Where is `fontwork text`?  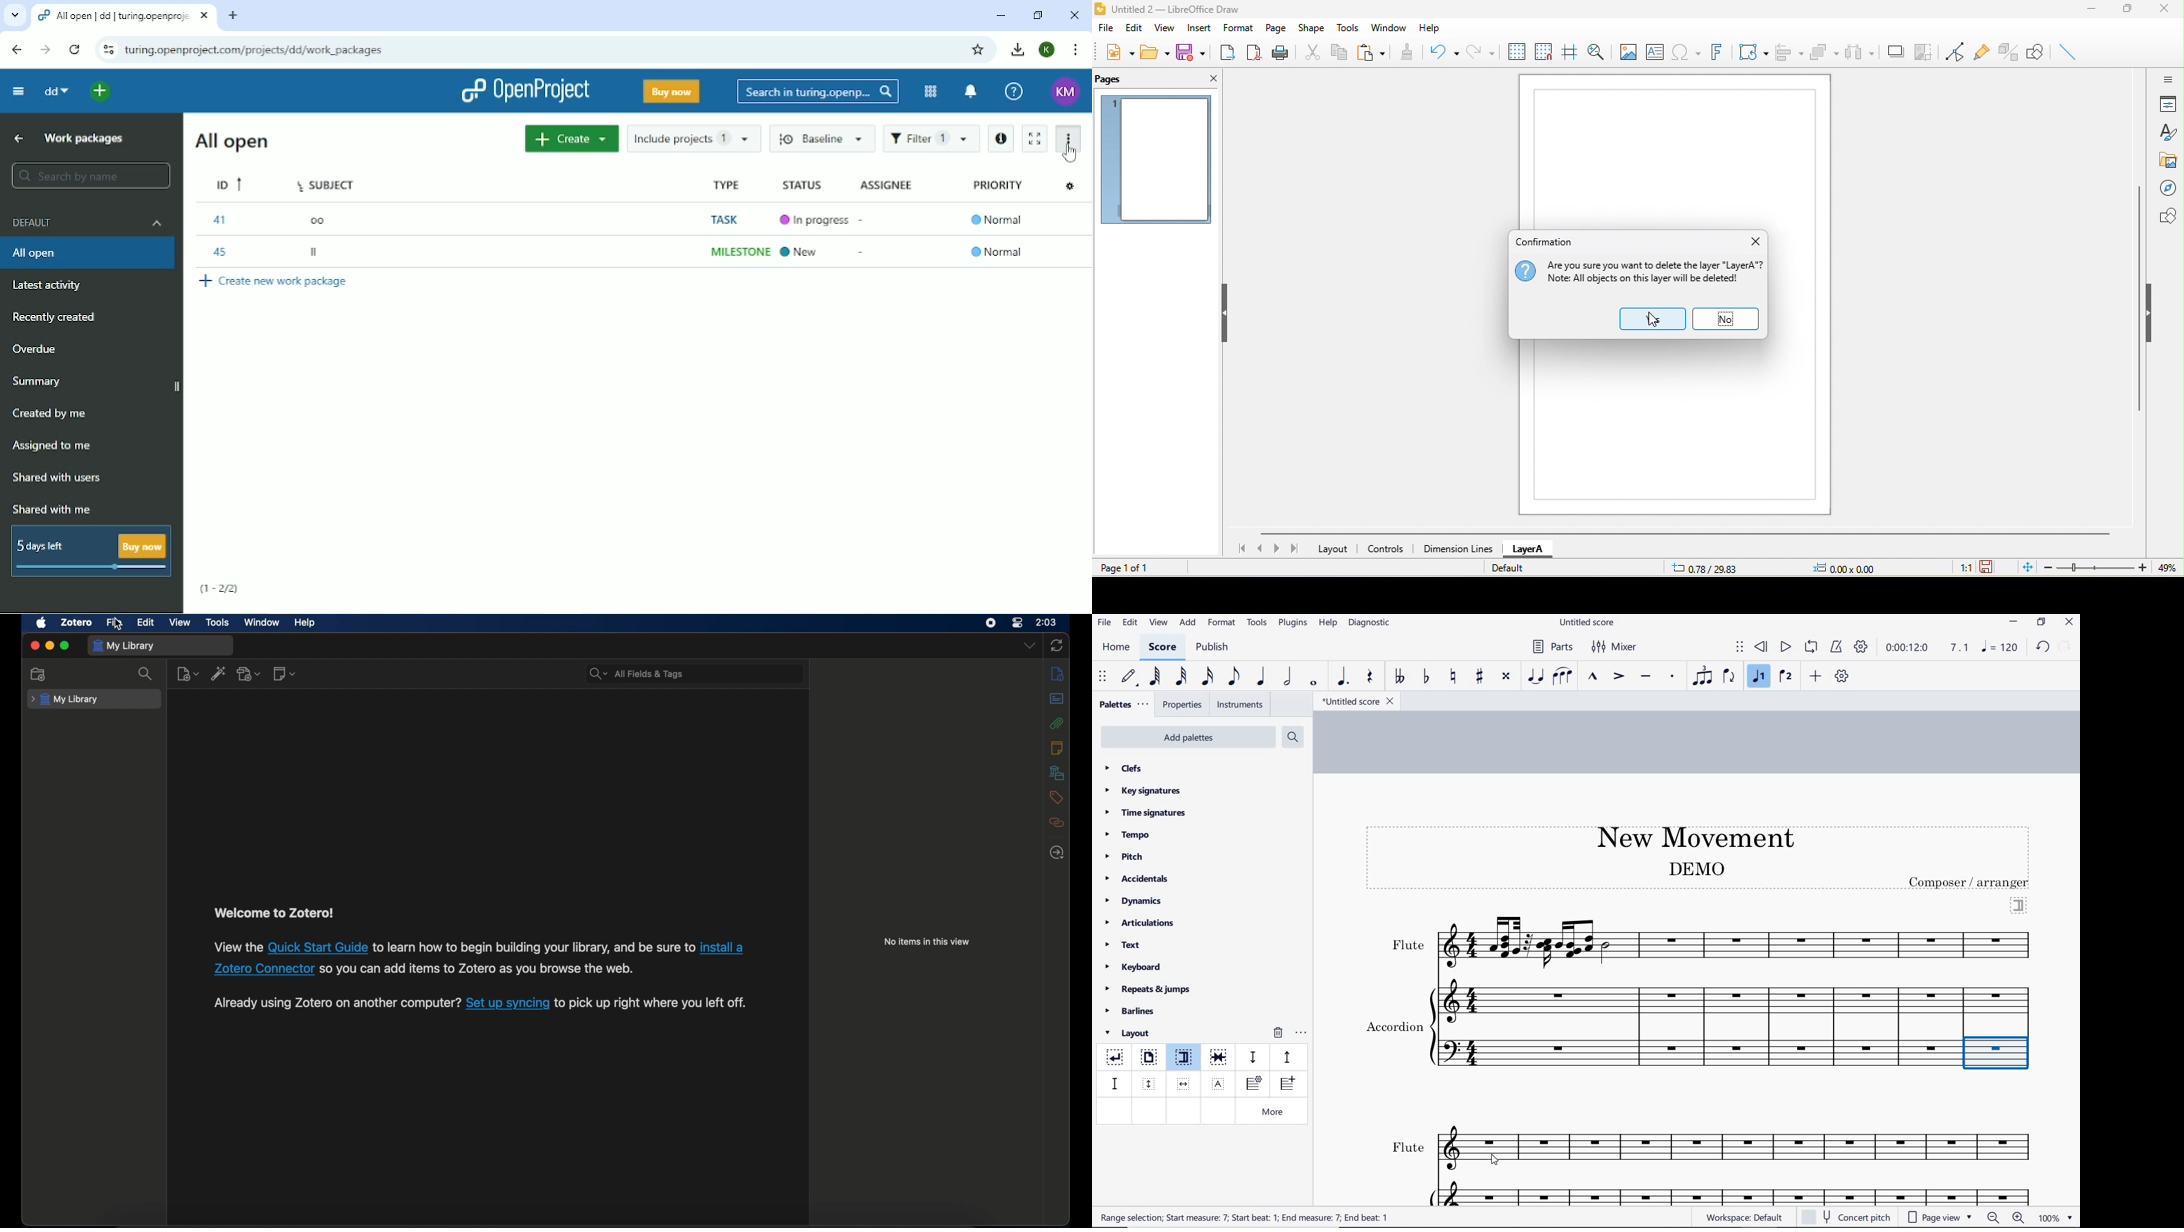
fontwork text is located at coordinates (1712, 52).